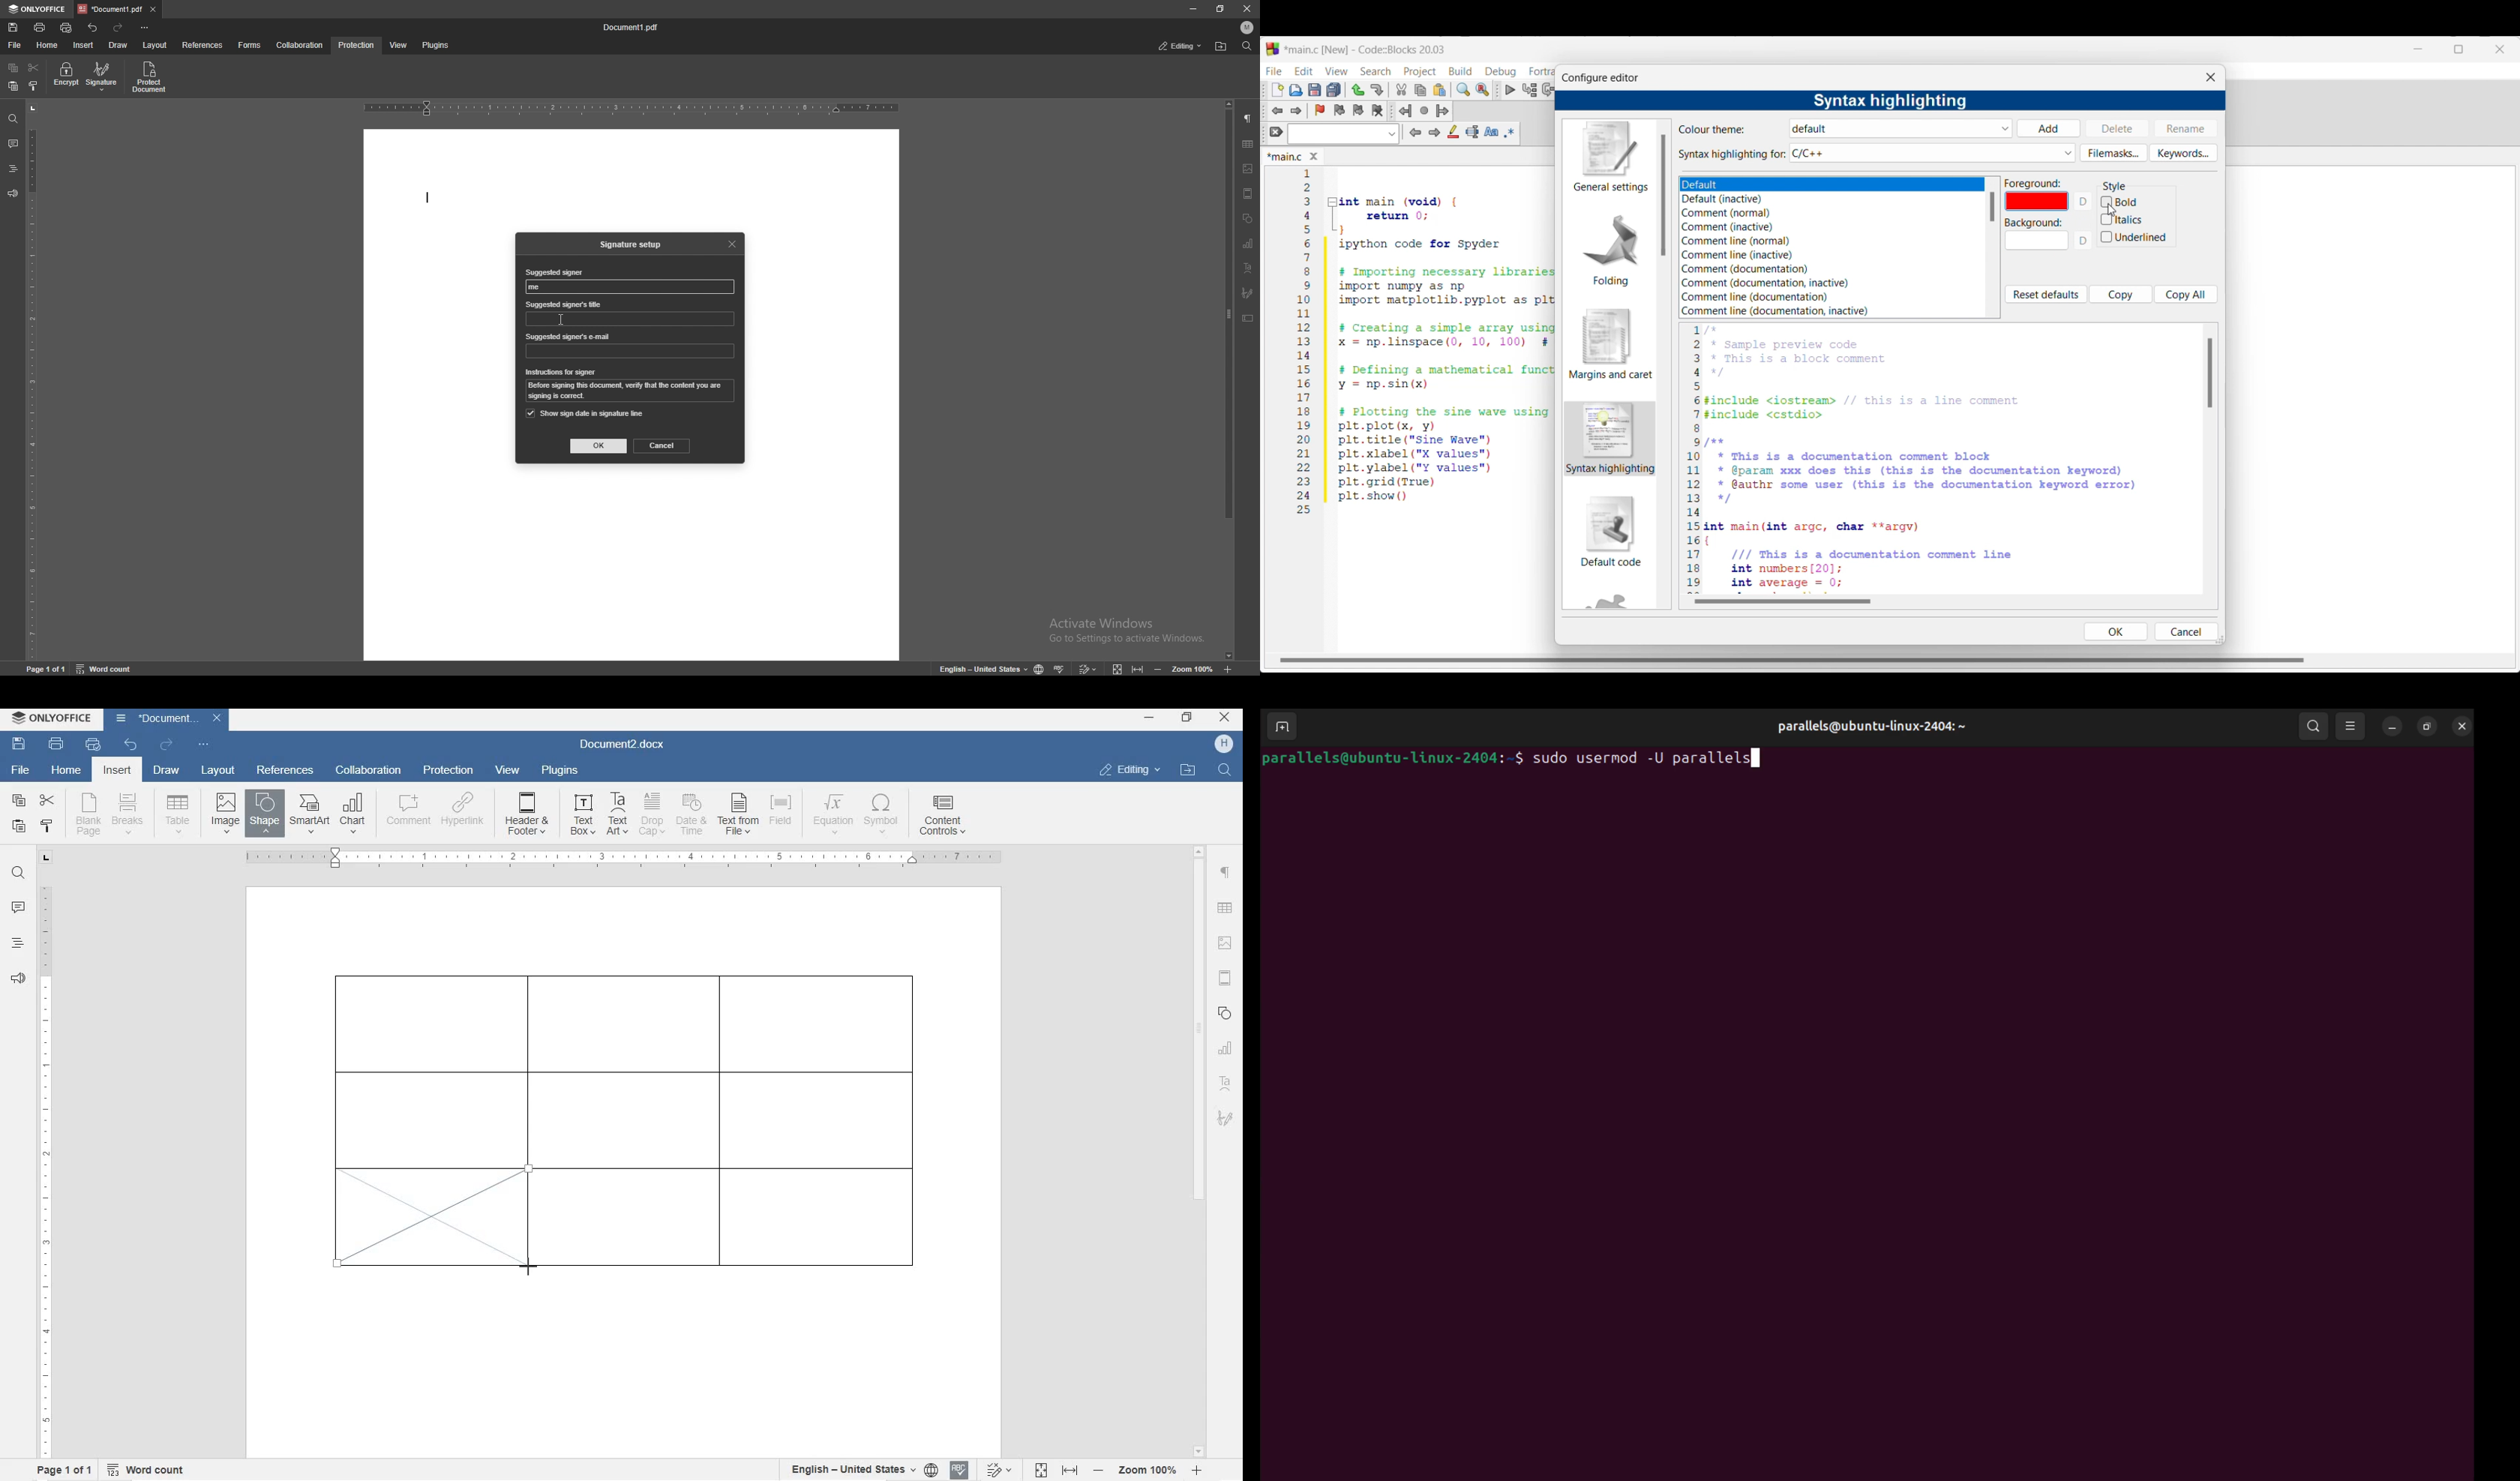 The height and width of the screenshot is (1484, 2520). I want to click on Cursor clicking on Bold toggle, so click(2112, 210).